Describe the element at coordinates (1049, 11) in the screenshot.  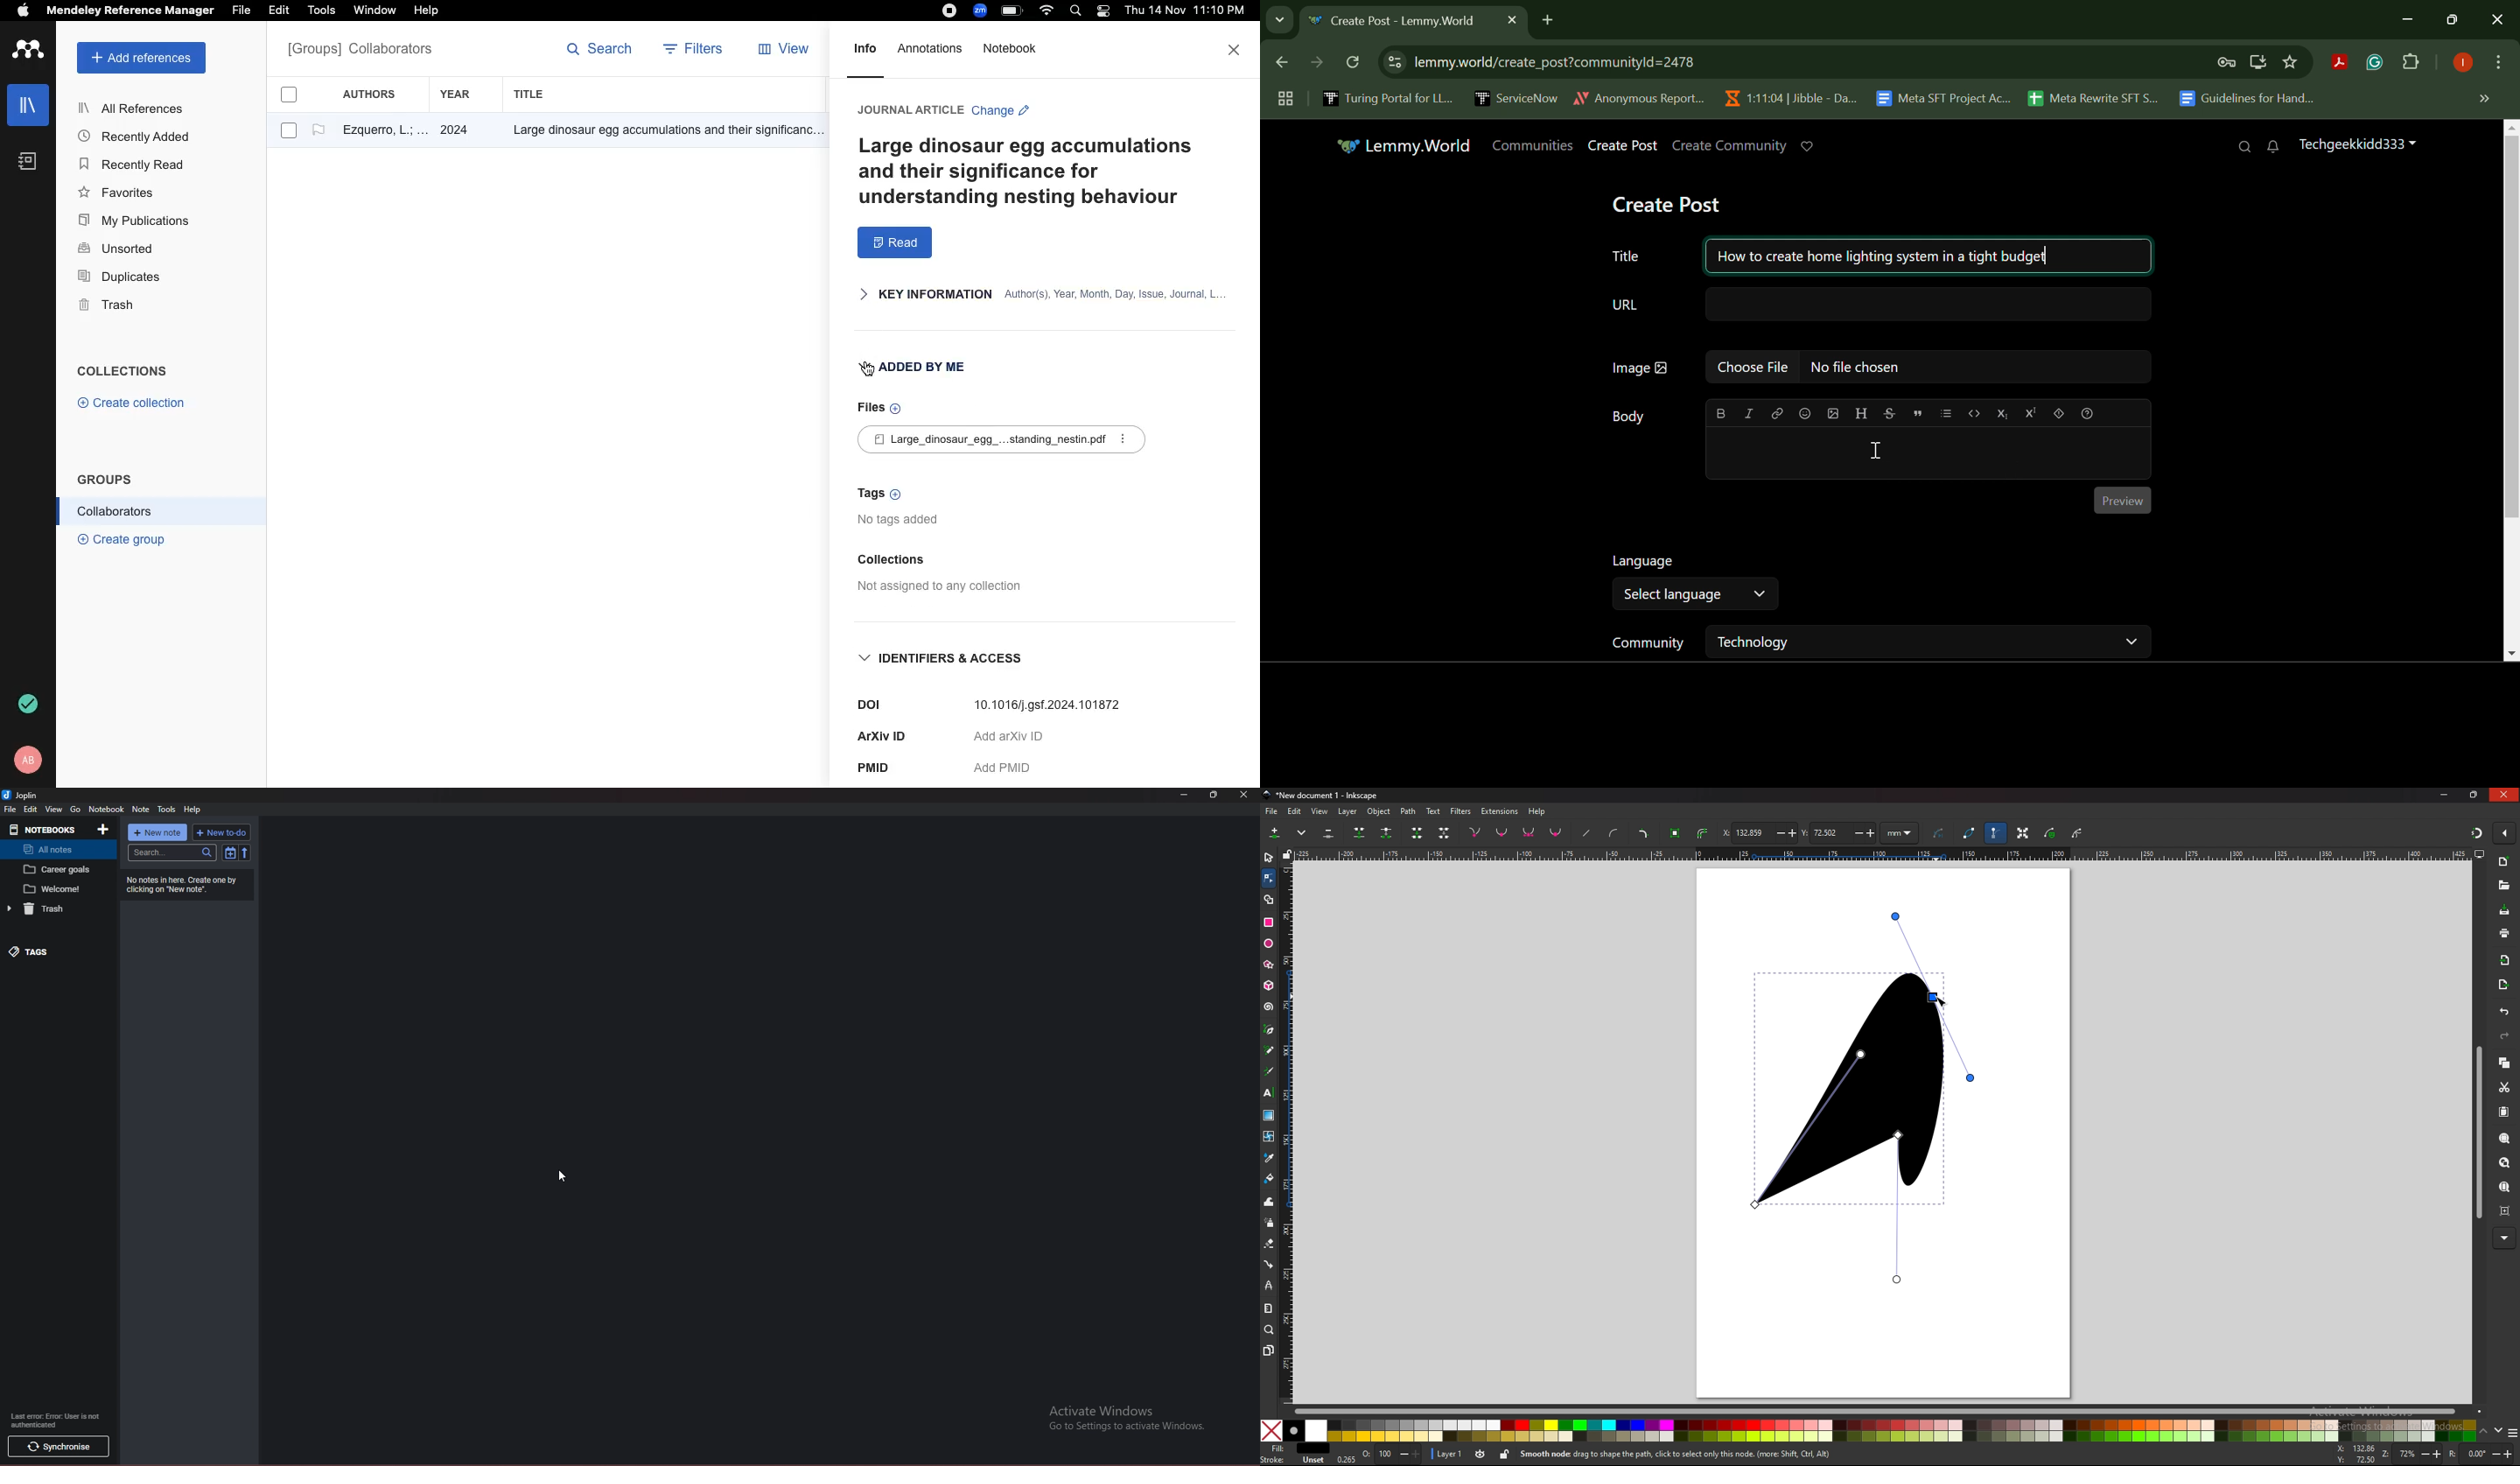
I see `wifi` at that location.